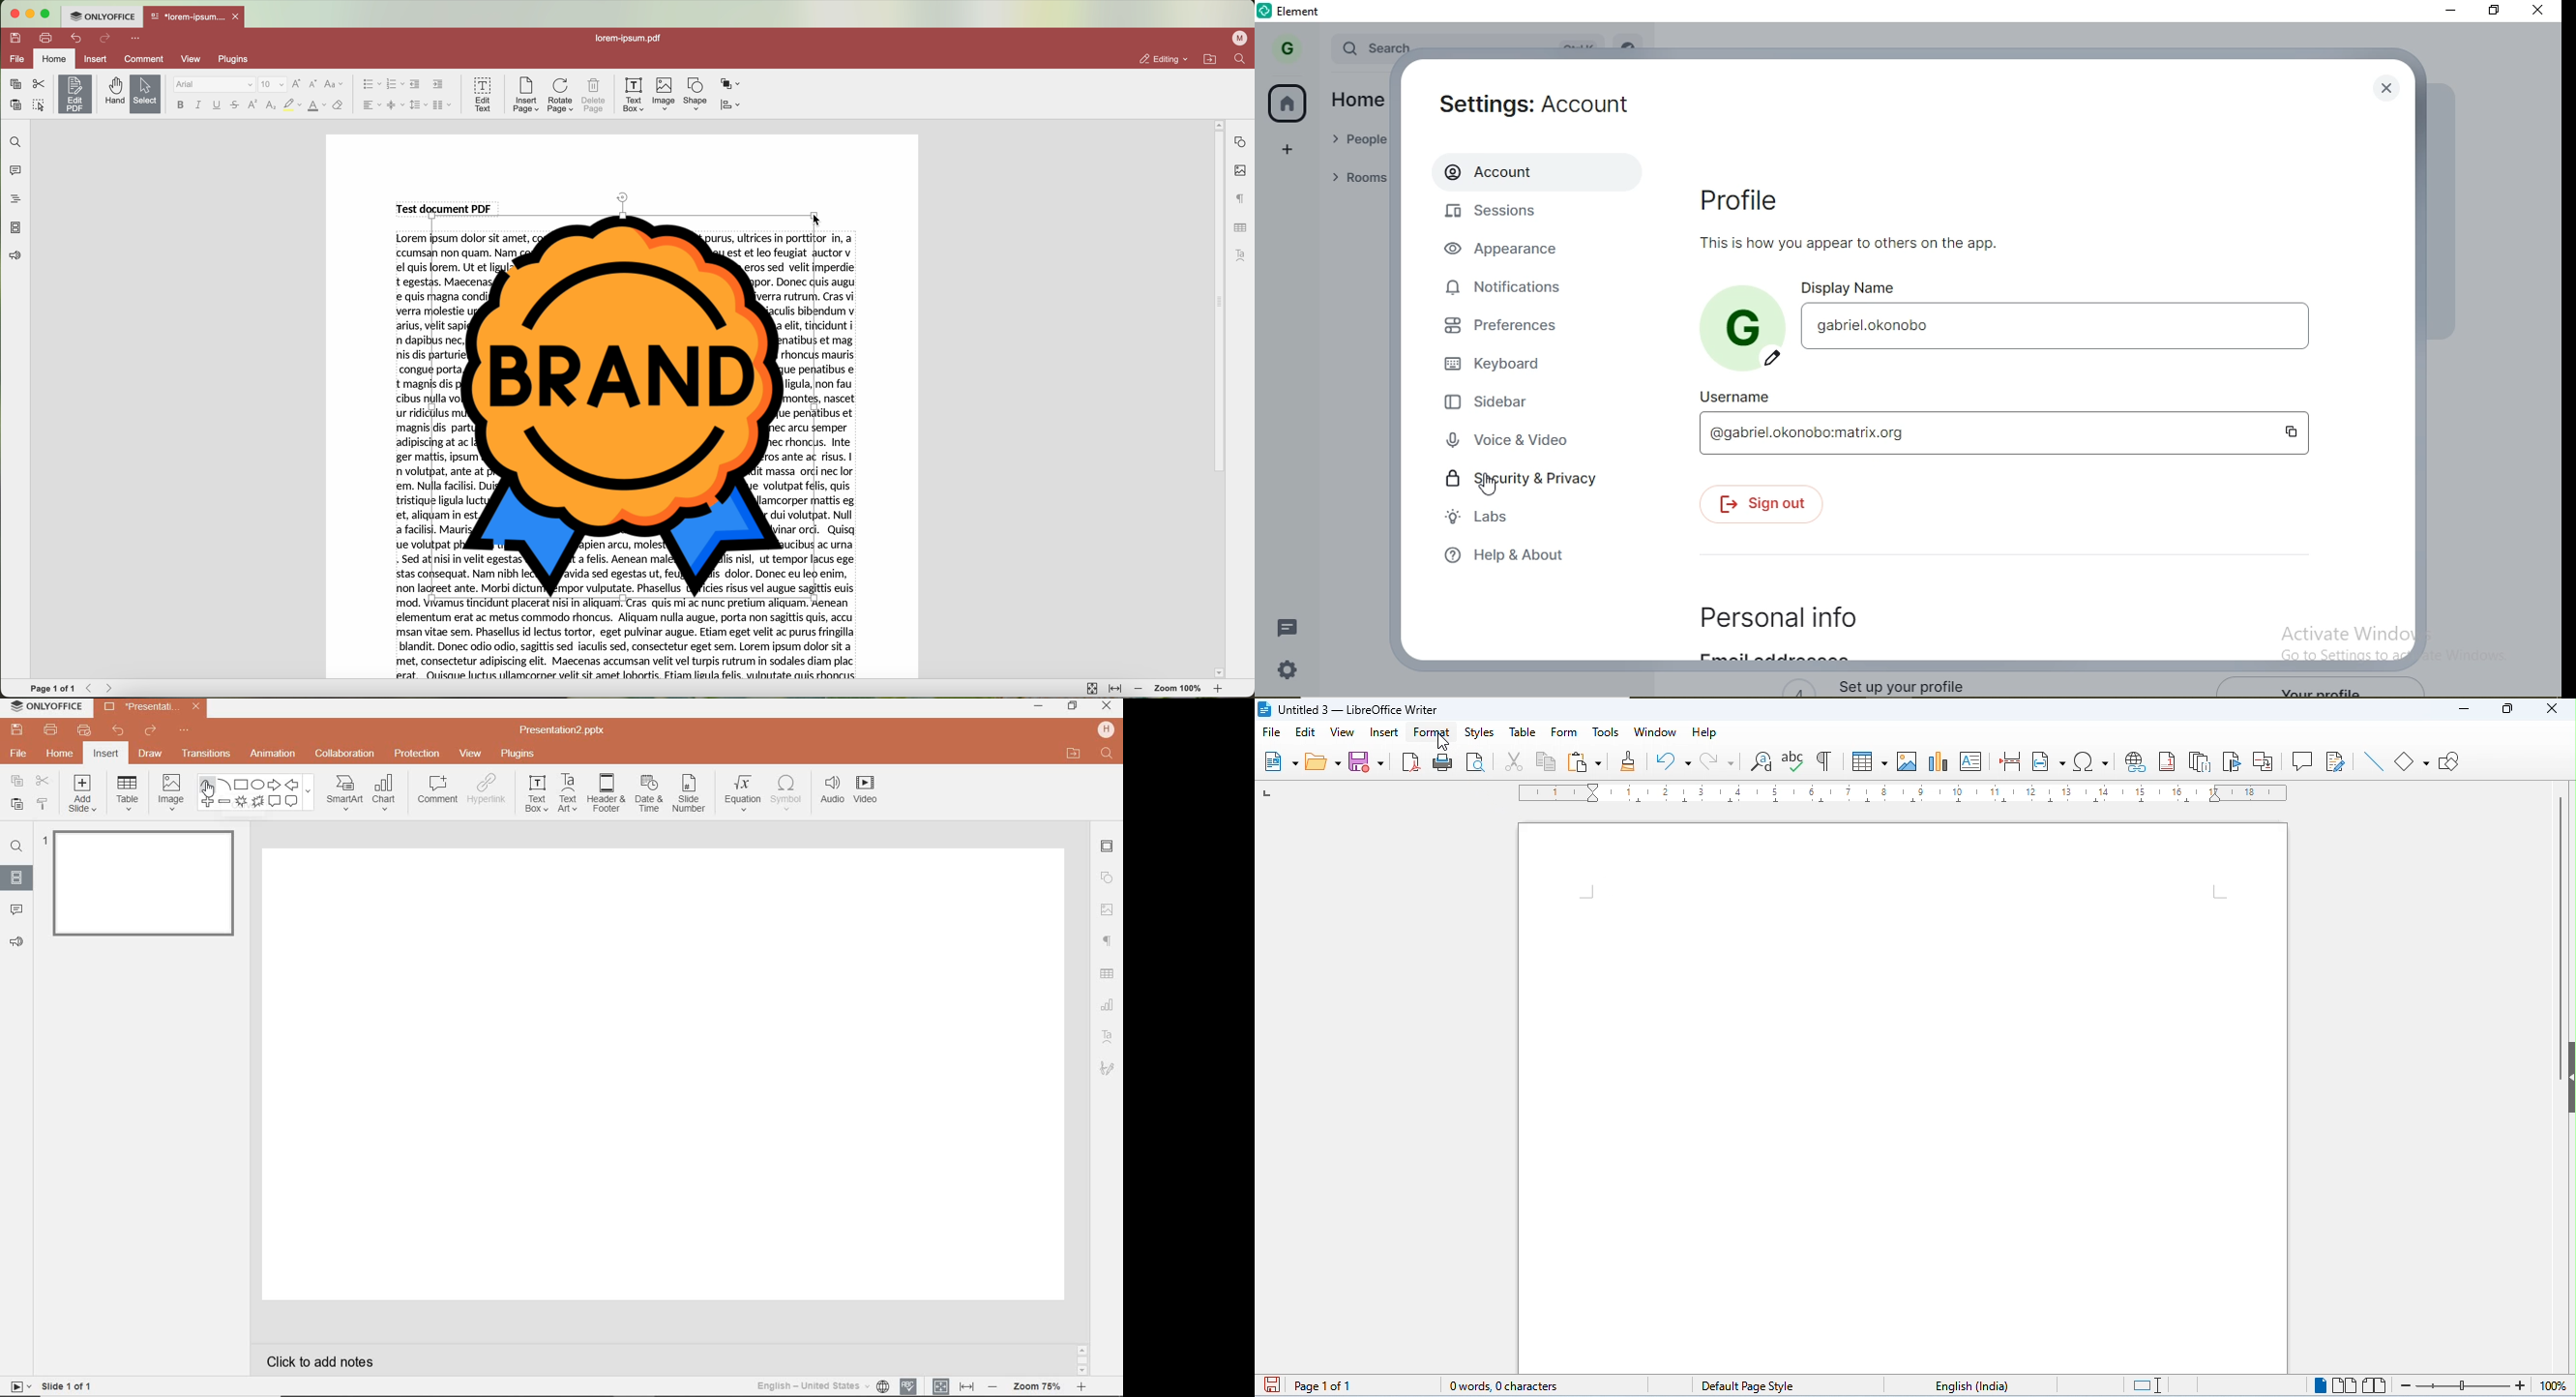  Describe the element at coordinates (1074, 706) in the screenshot. I see `RESTORE` at that location.